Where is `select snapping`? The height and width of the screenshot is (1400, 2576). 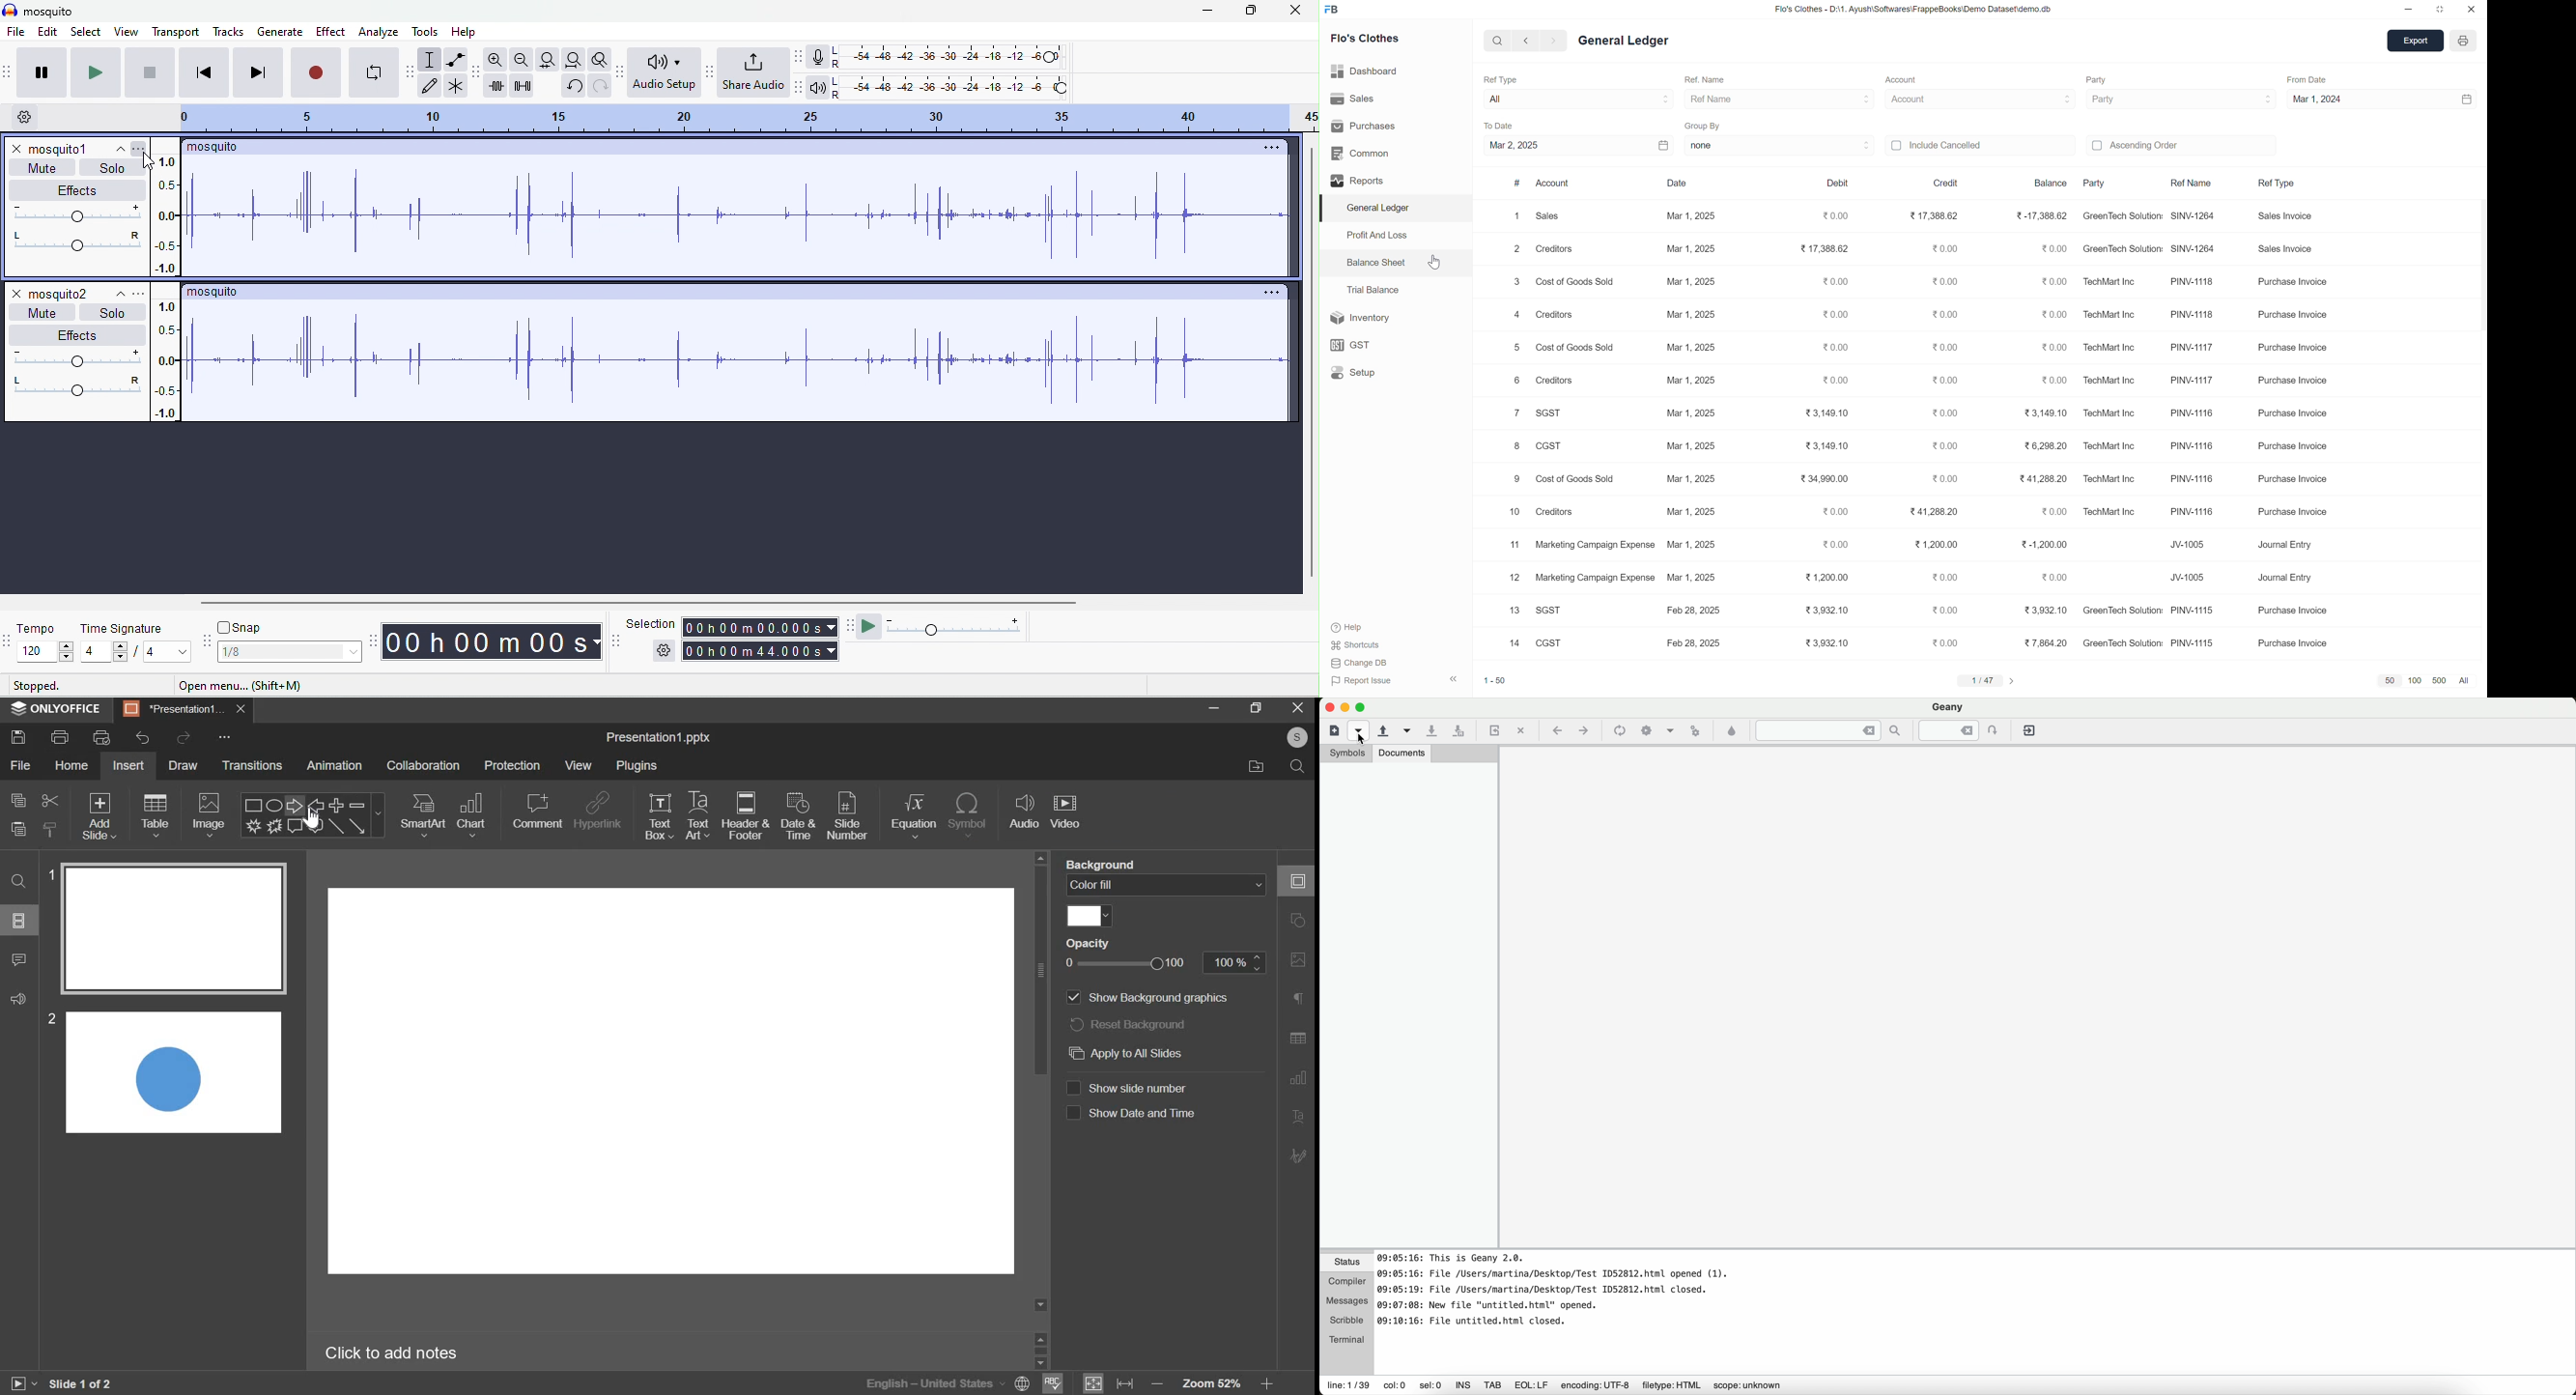 select snapping is located at coordinates (291, 652).